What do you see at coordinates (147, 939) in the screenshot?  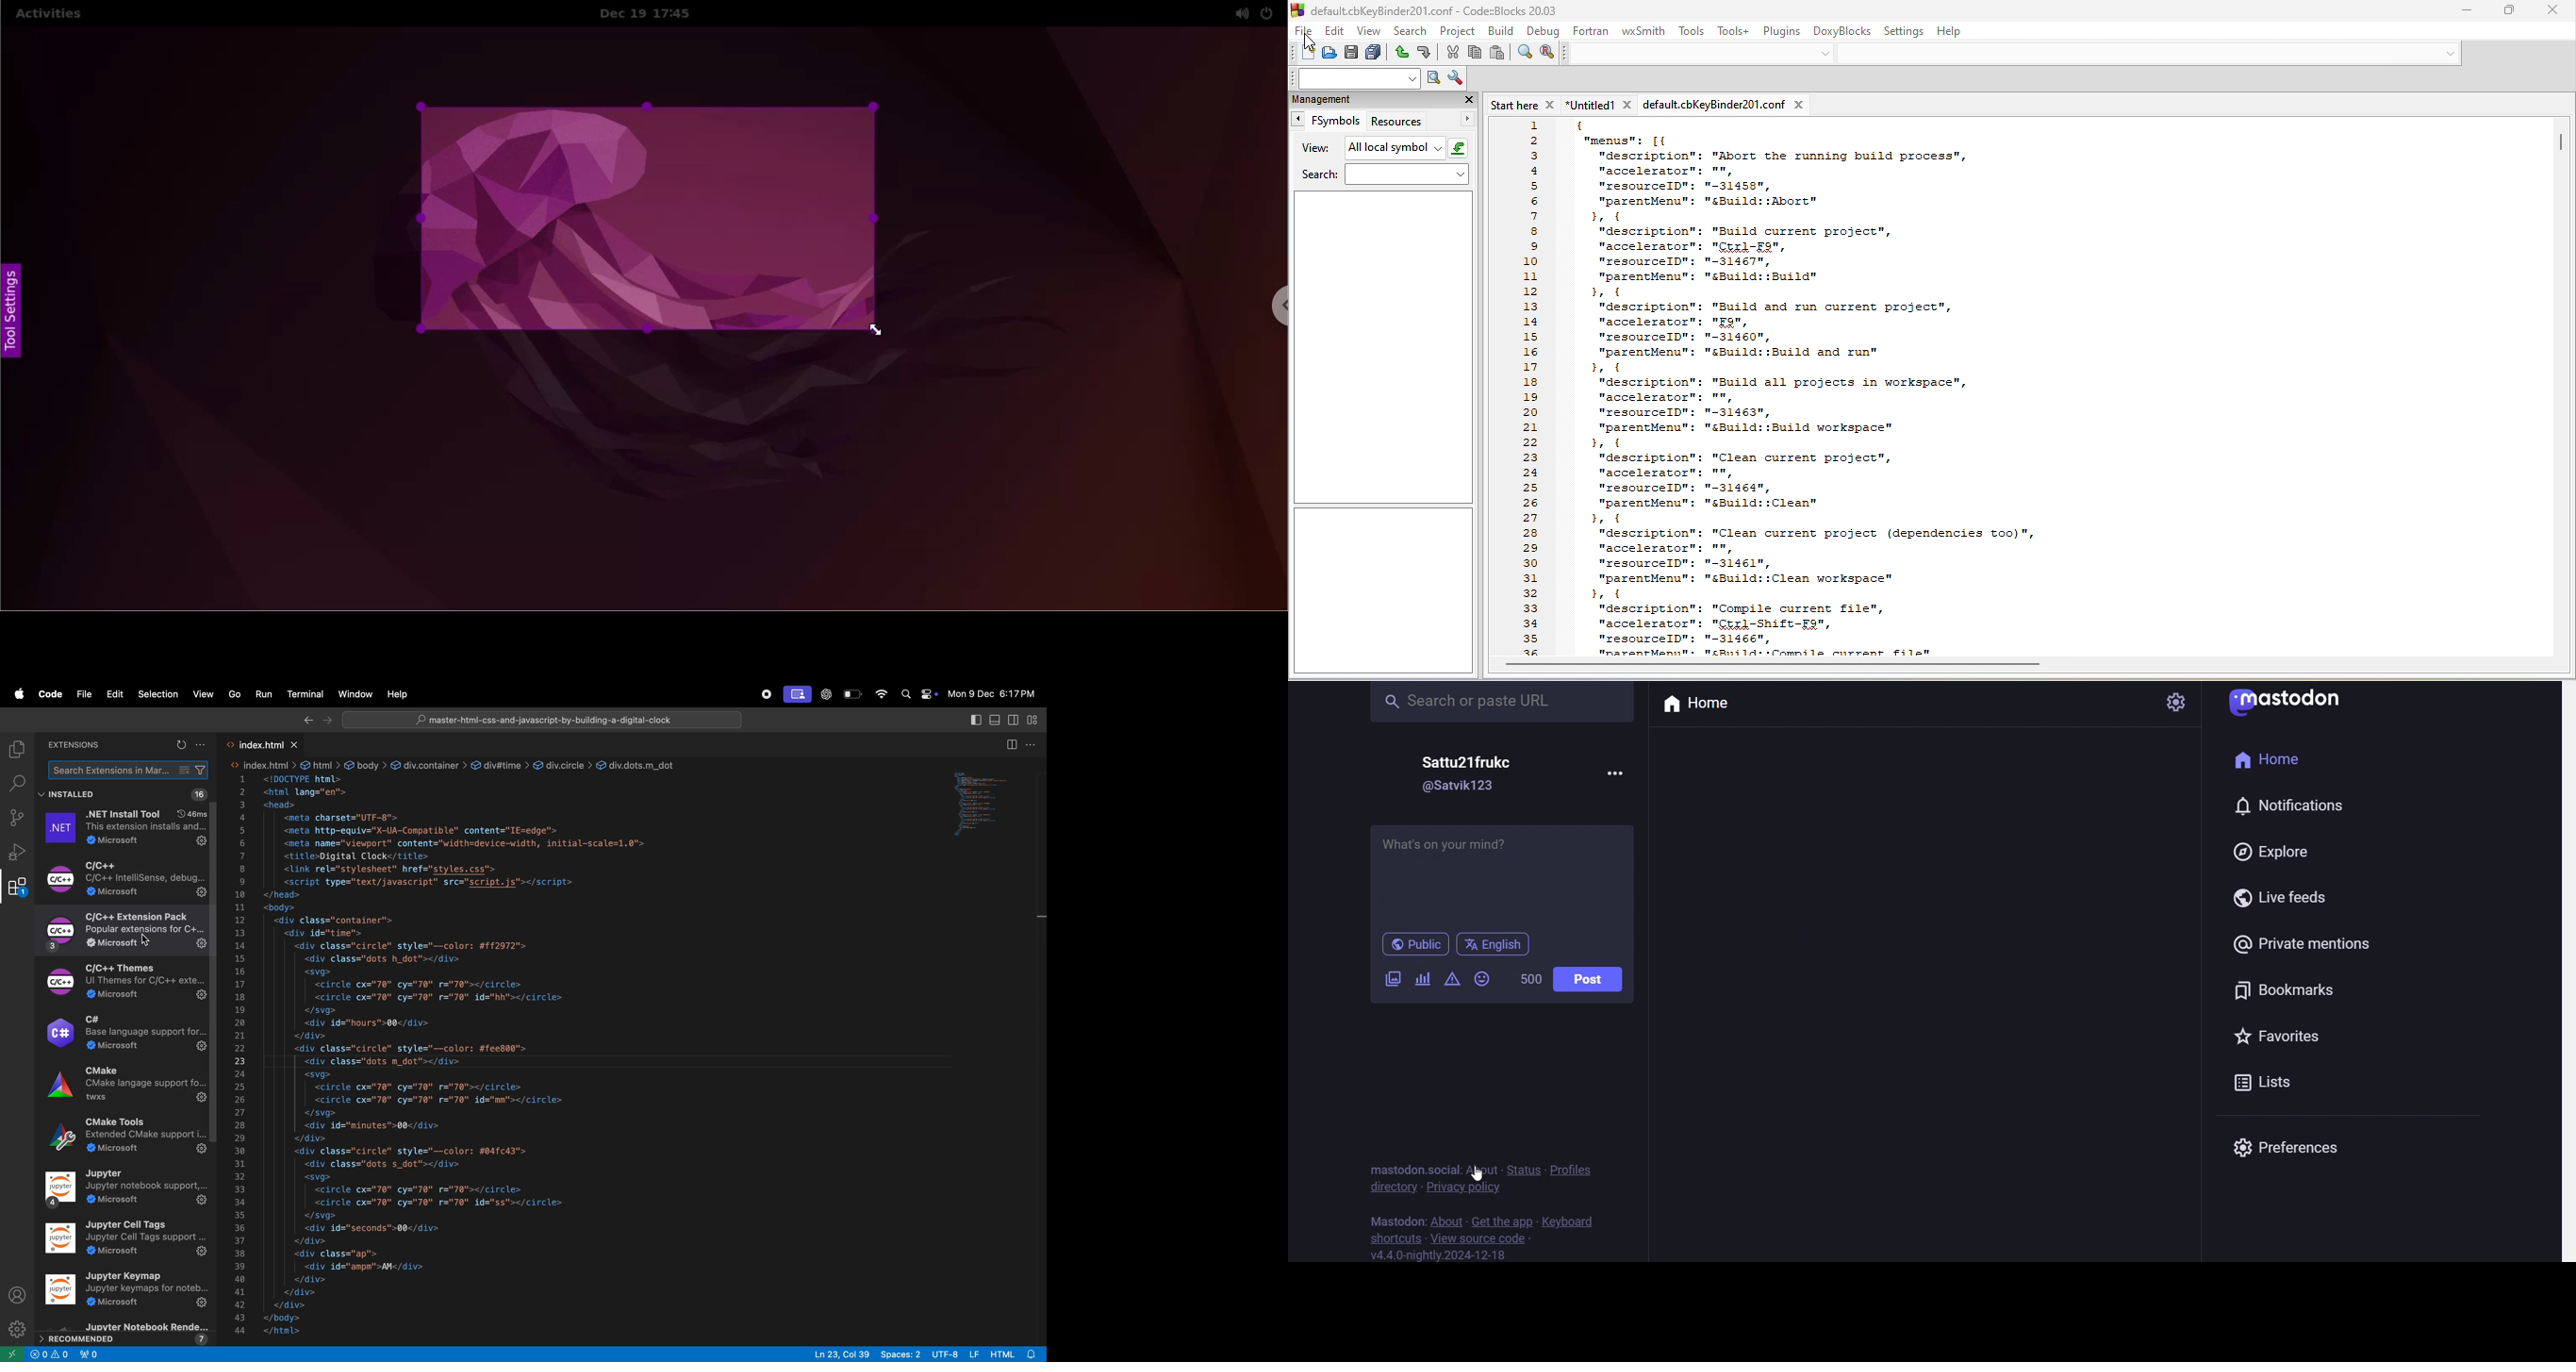 I see `cursor` at bounding box center [147, 939].